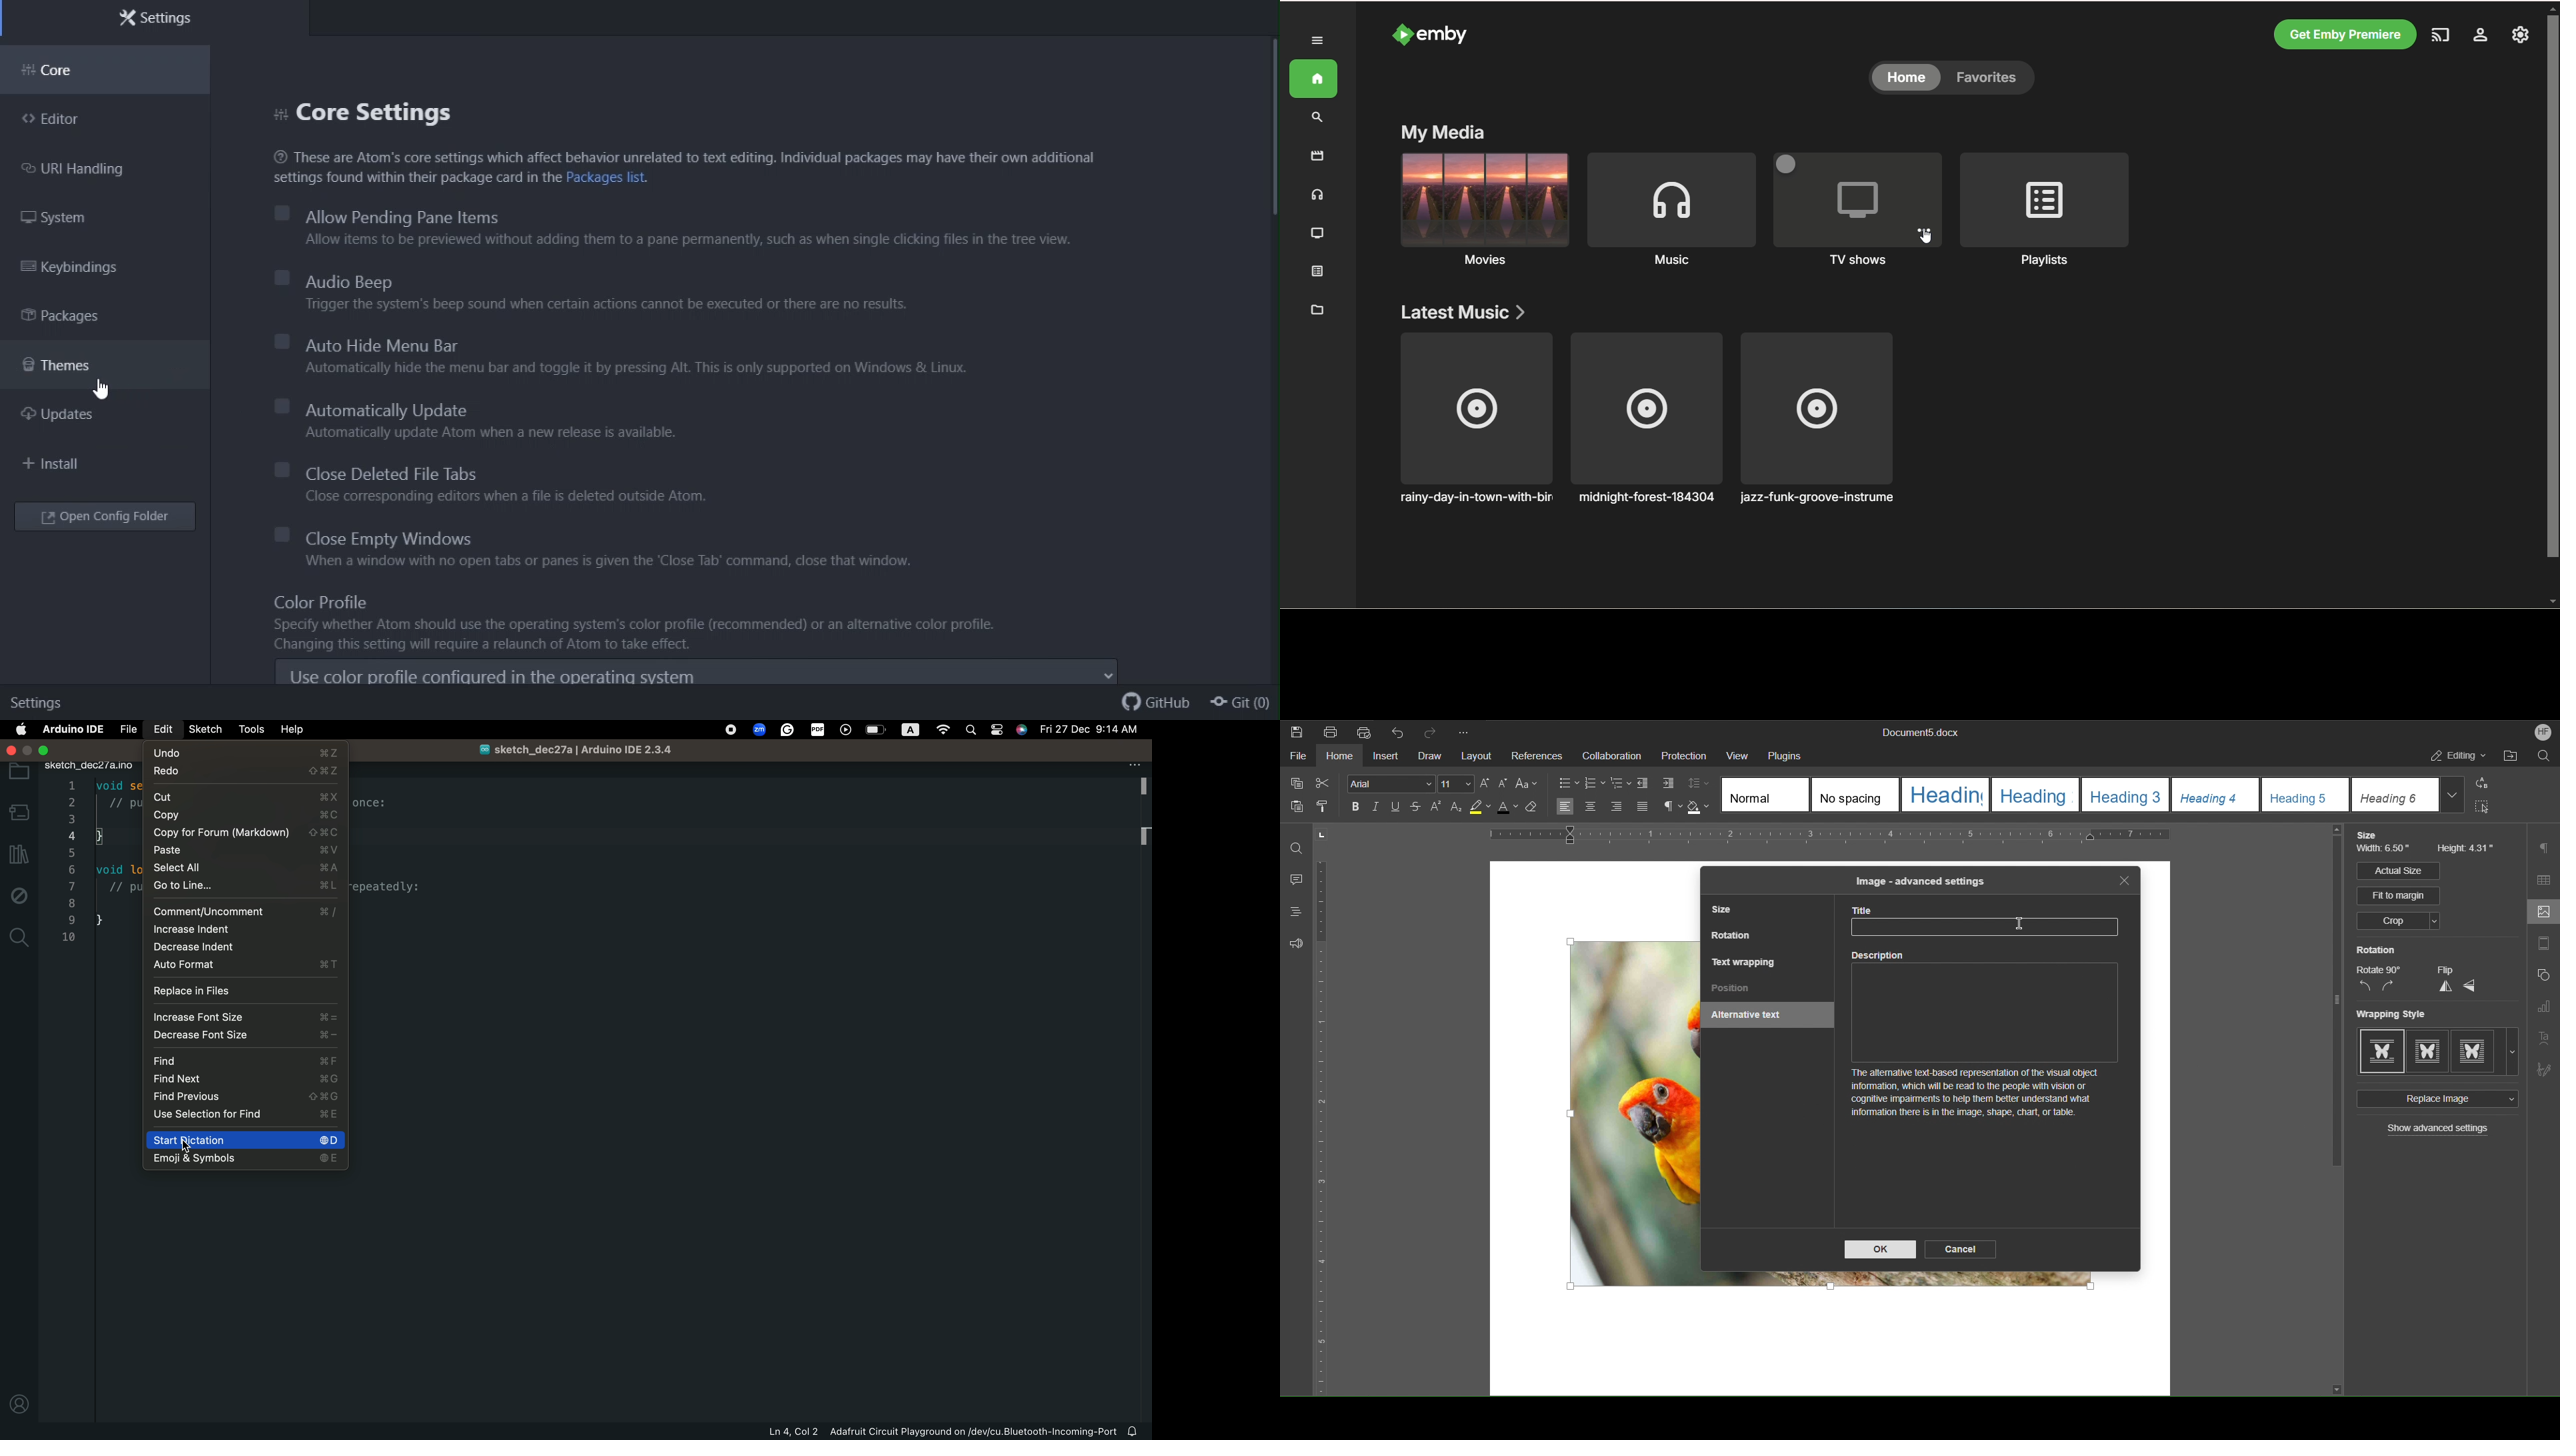  What do you see at coordinates (2543, 978) in the screenshot?
I see `Shape Settings` at bounding box center [2543, 978].